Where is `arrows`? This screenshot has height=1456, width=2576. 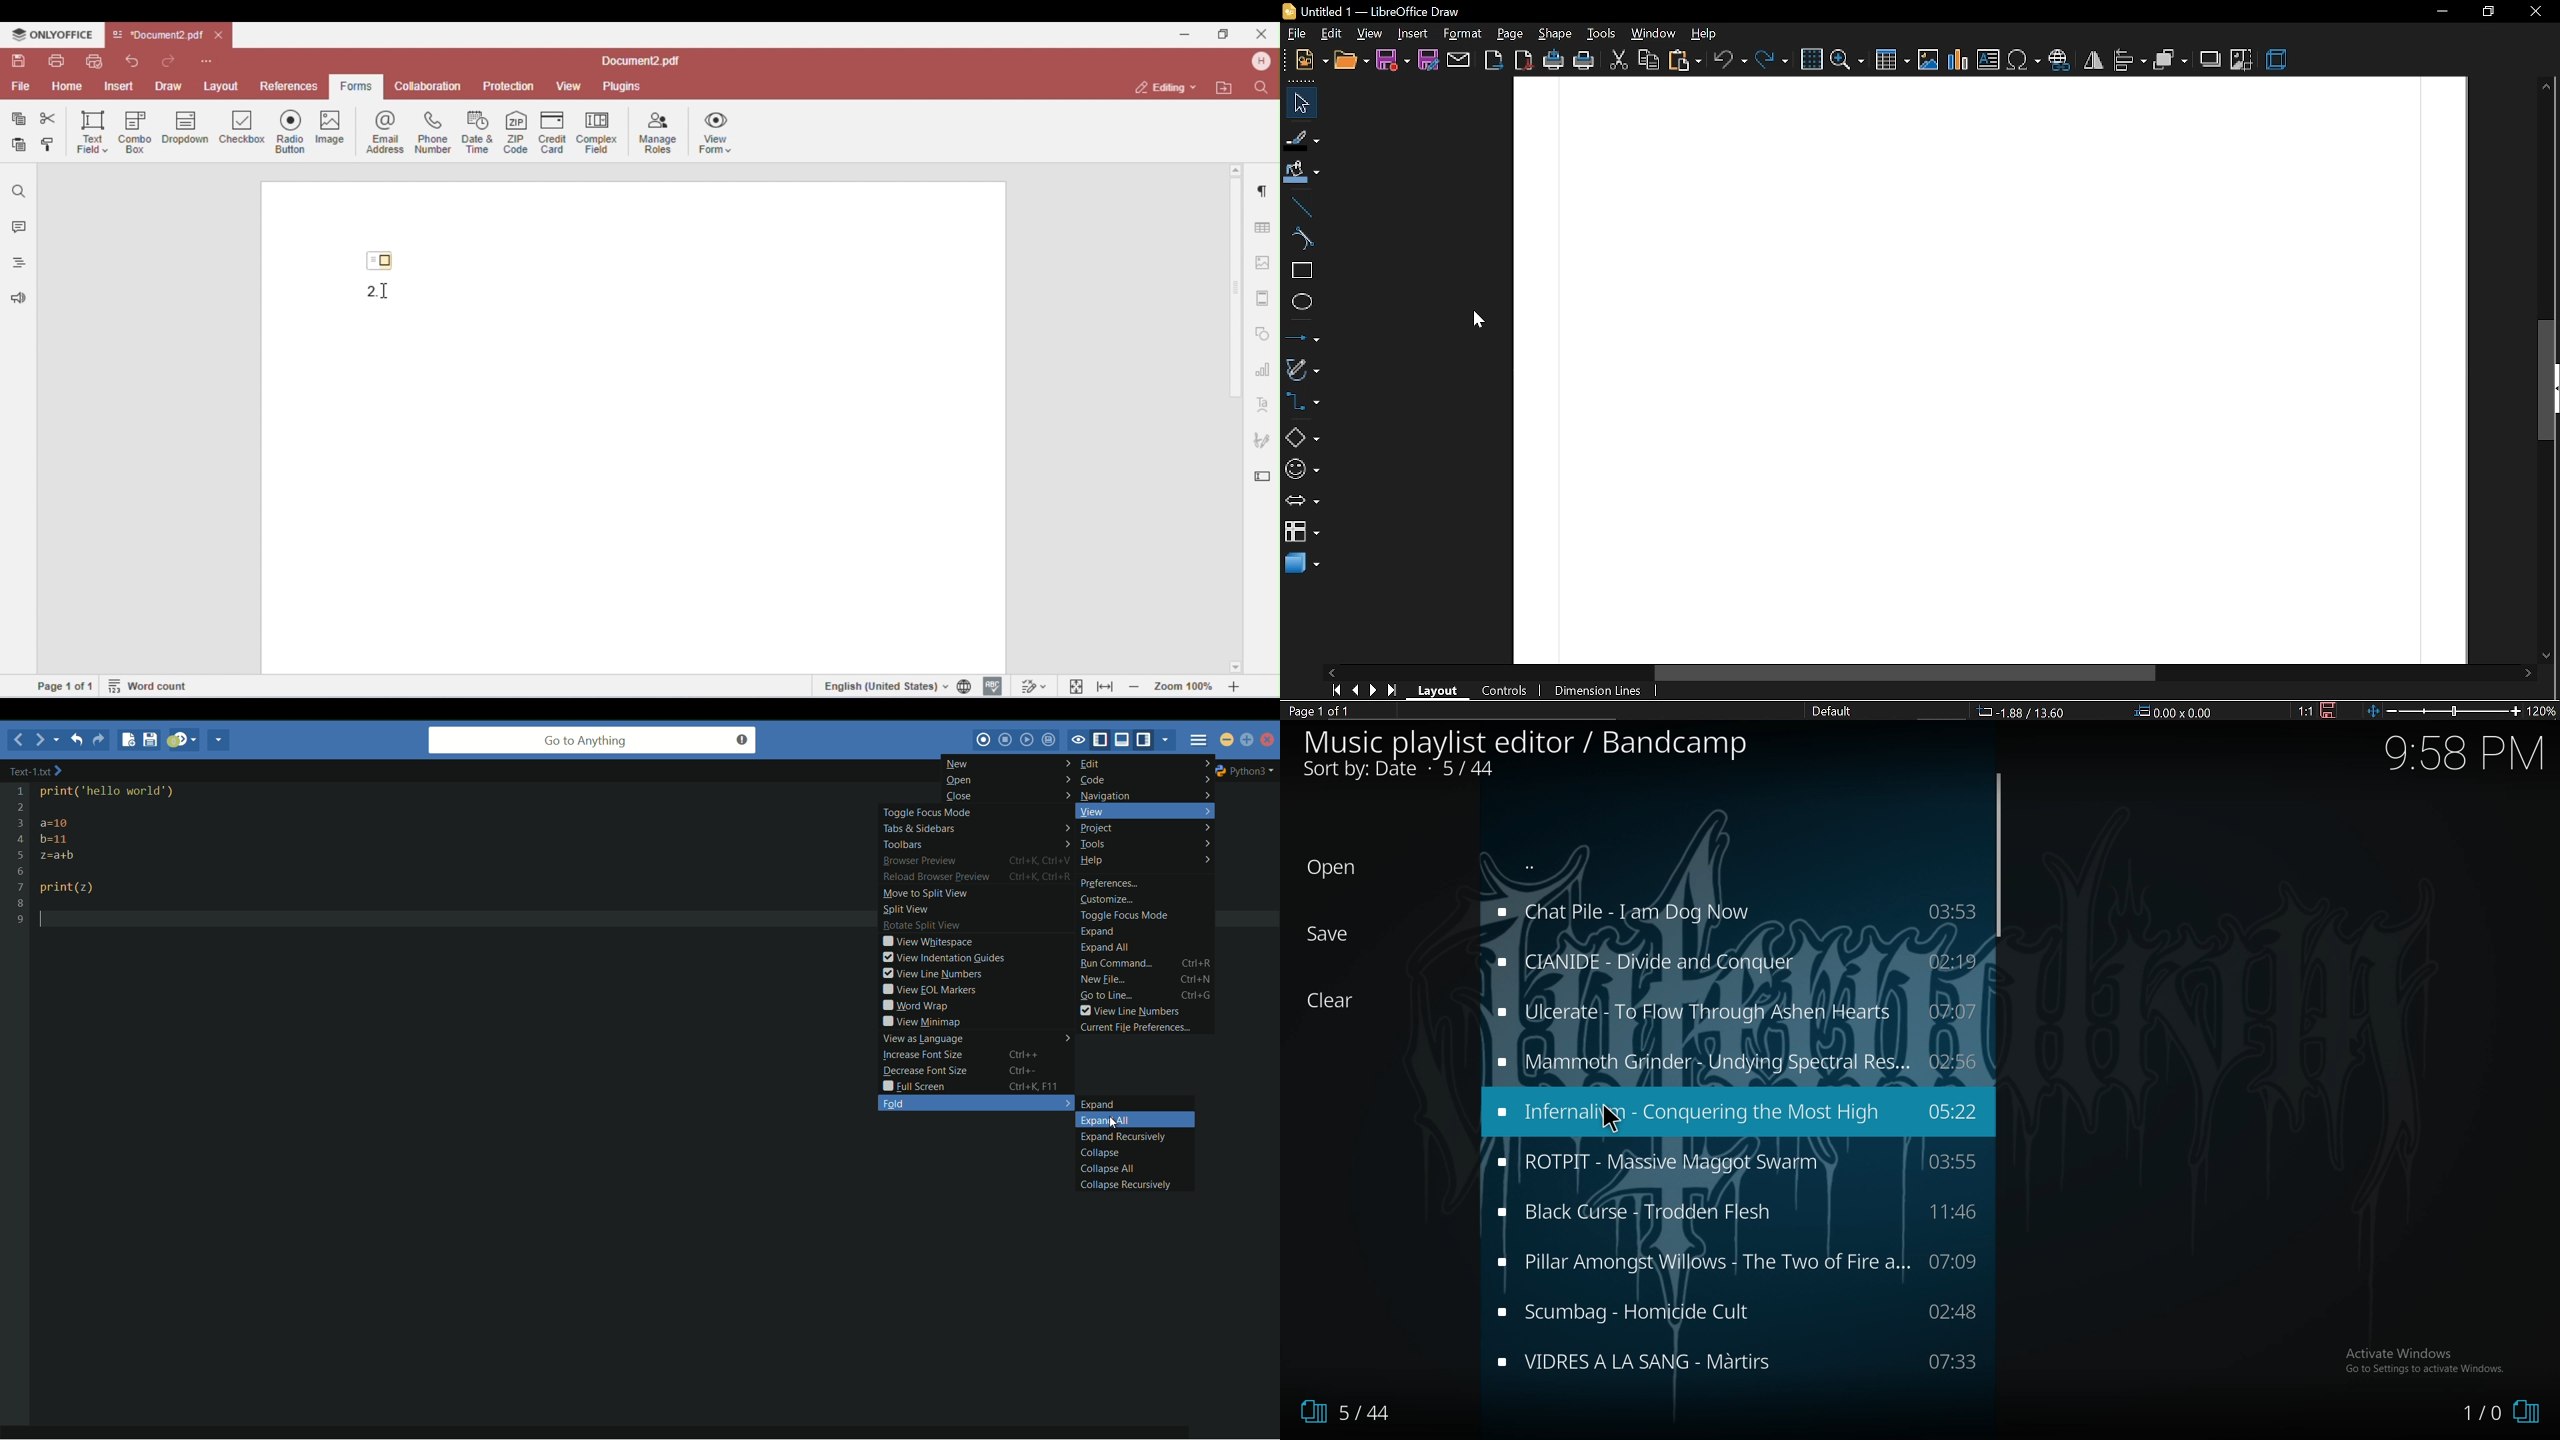 arrows is located at coordinates (1300, 503).